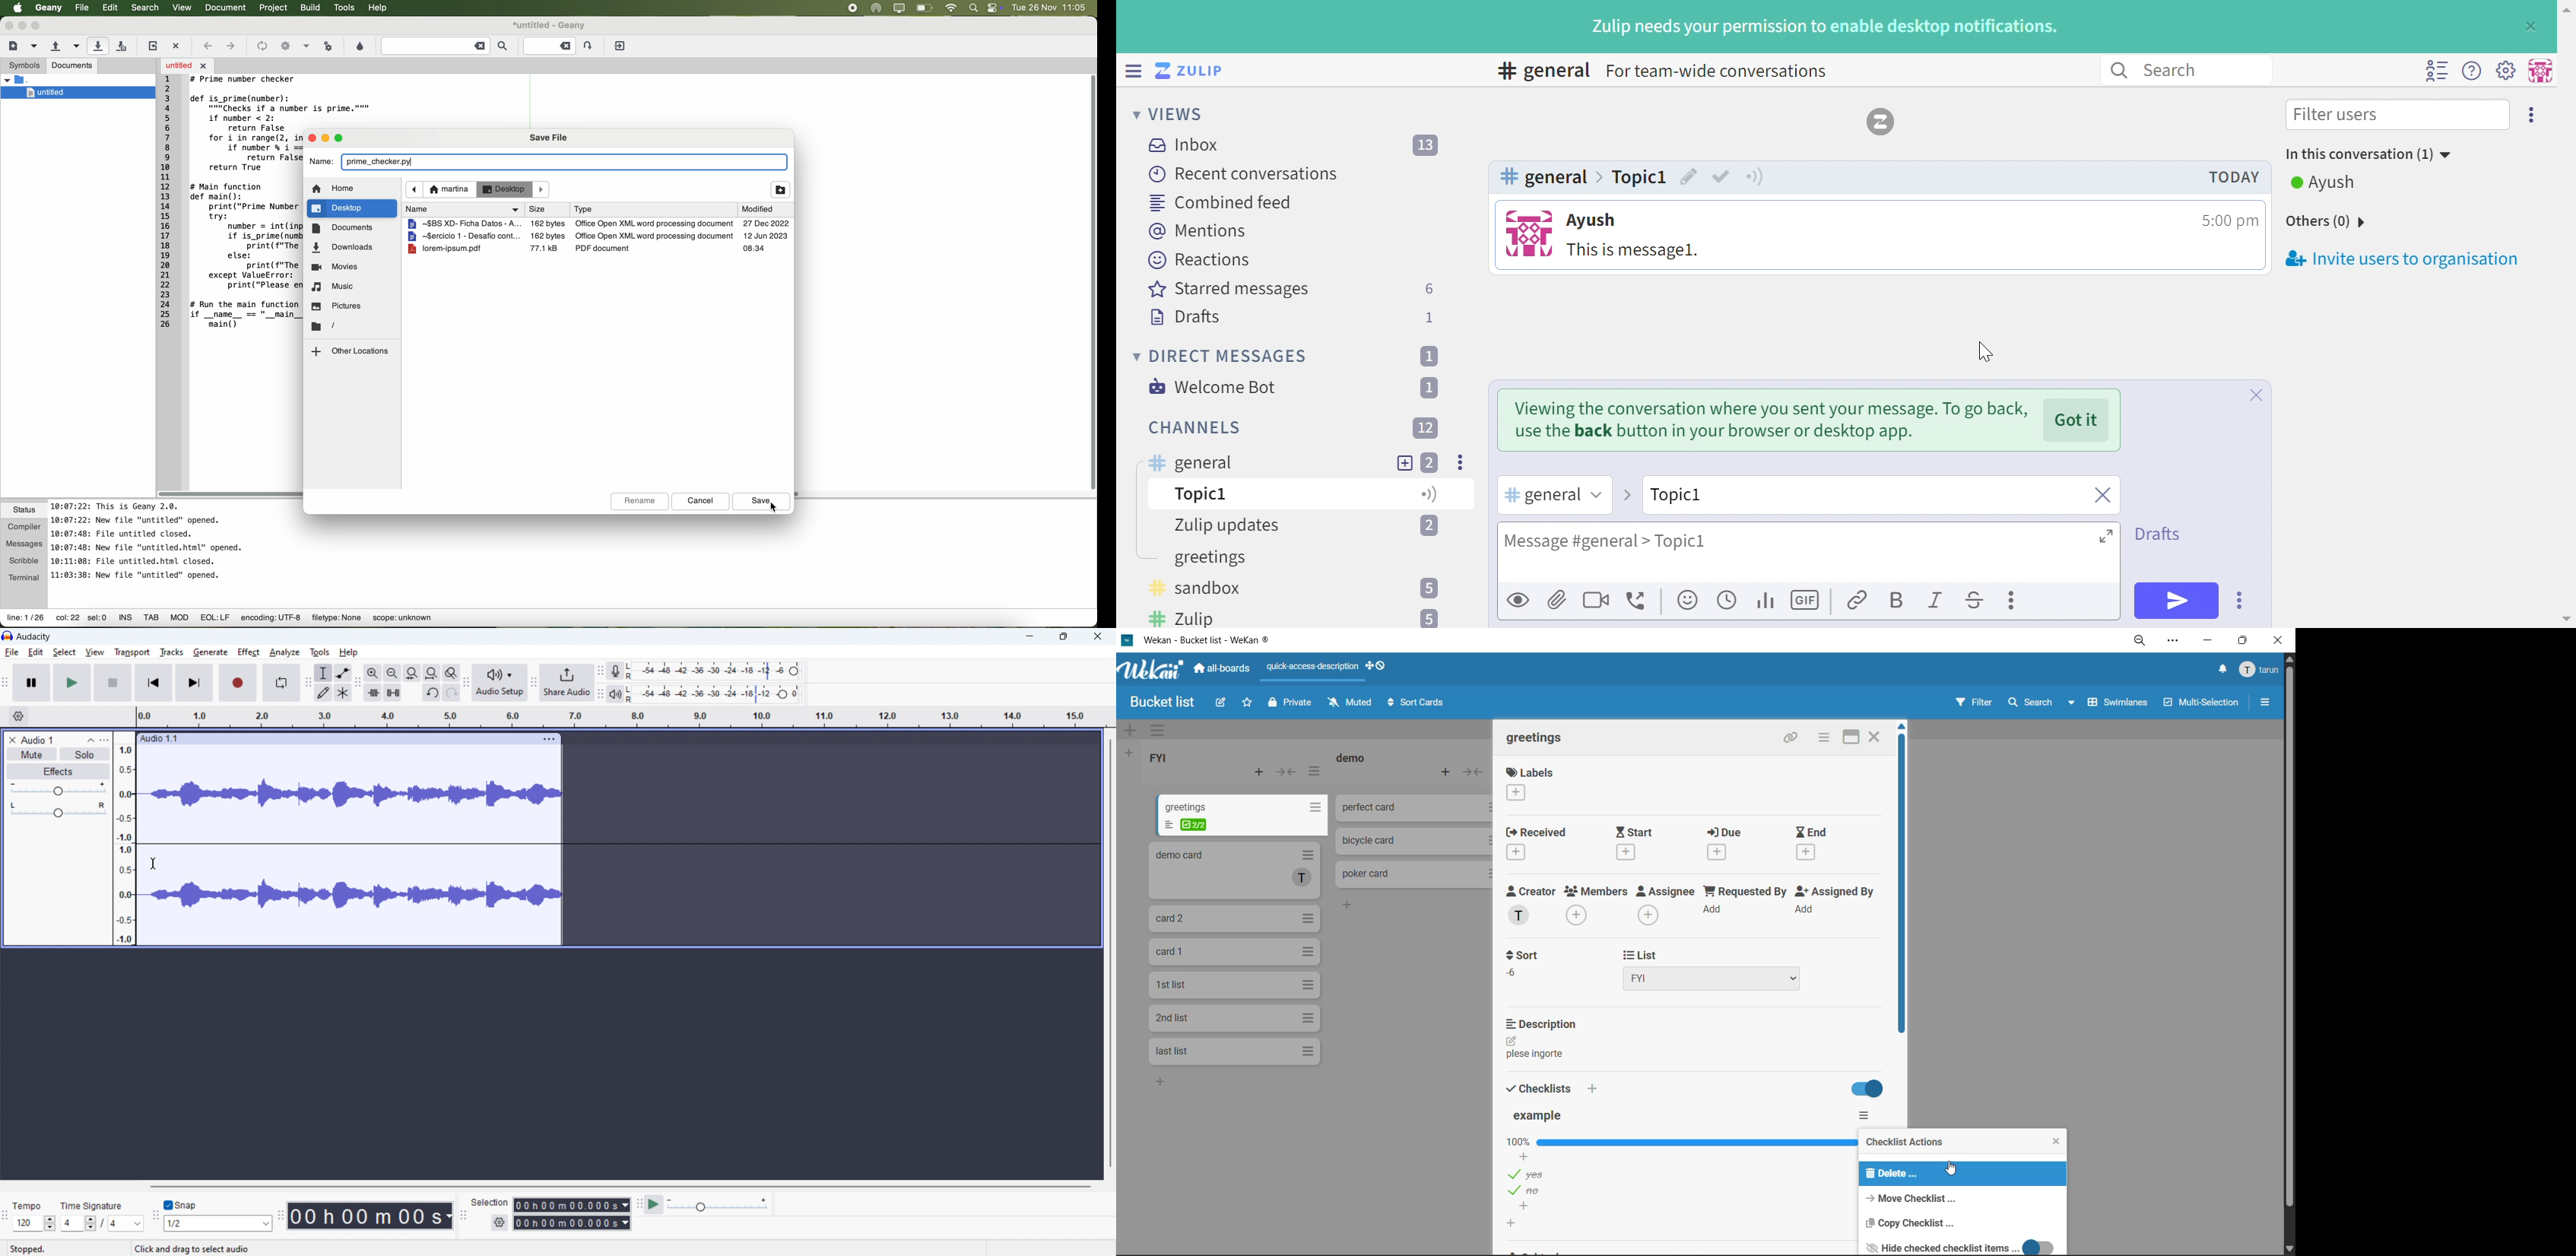 This screenshot has height=1260, width=2576. Describe the element at coordinates (1199, 260) in the screenshot. I see `Reactions` at that location.